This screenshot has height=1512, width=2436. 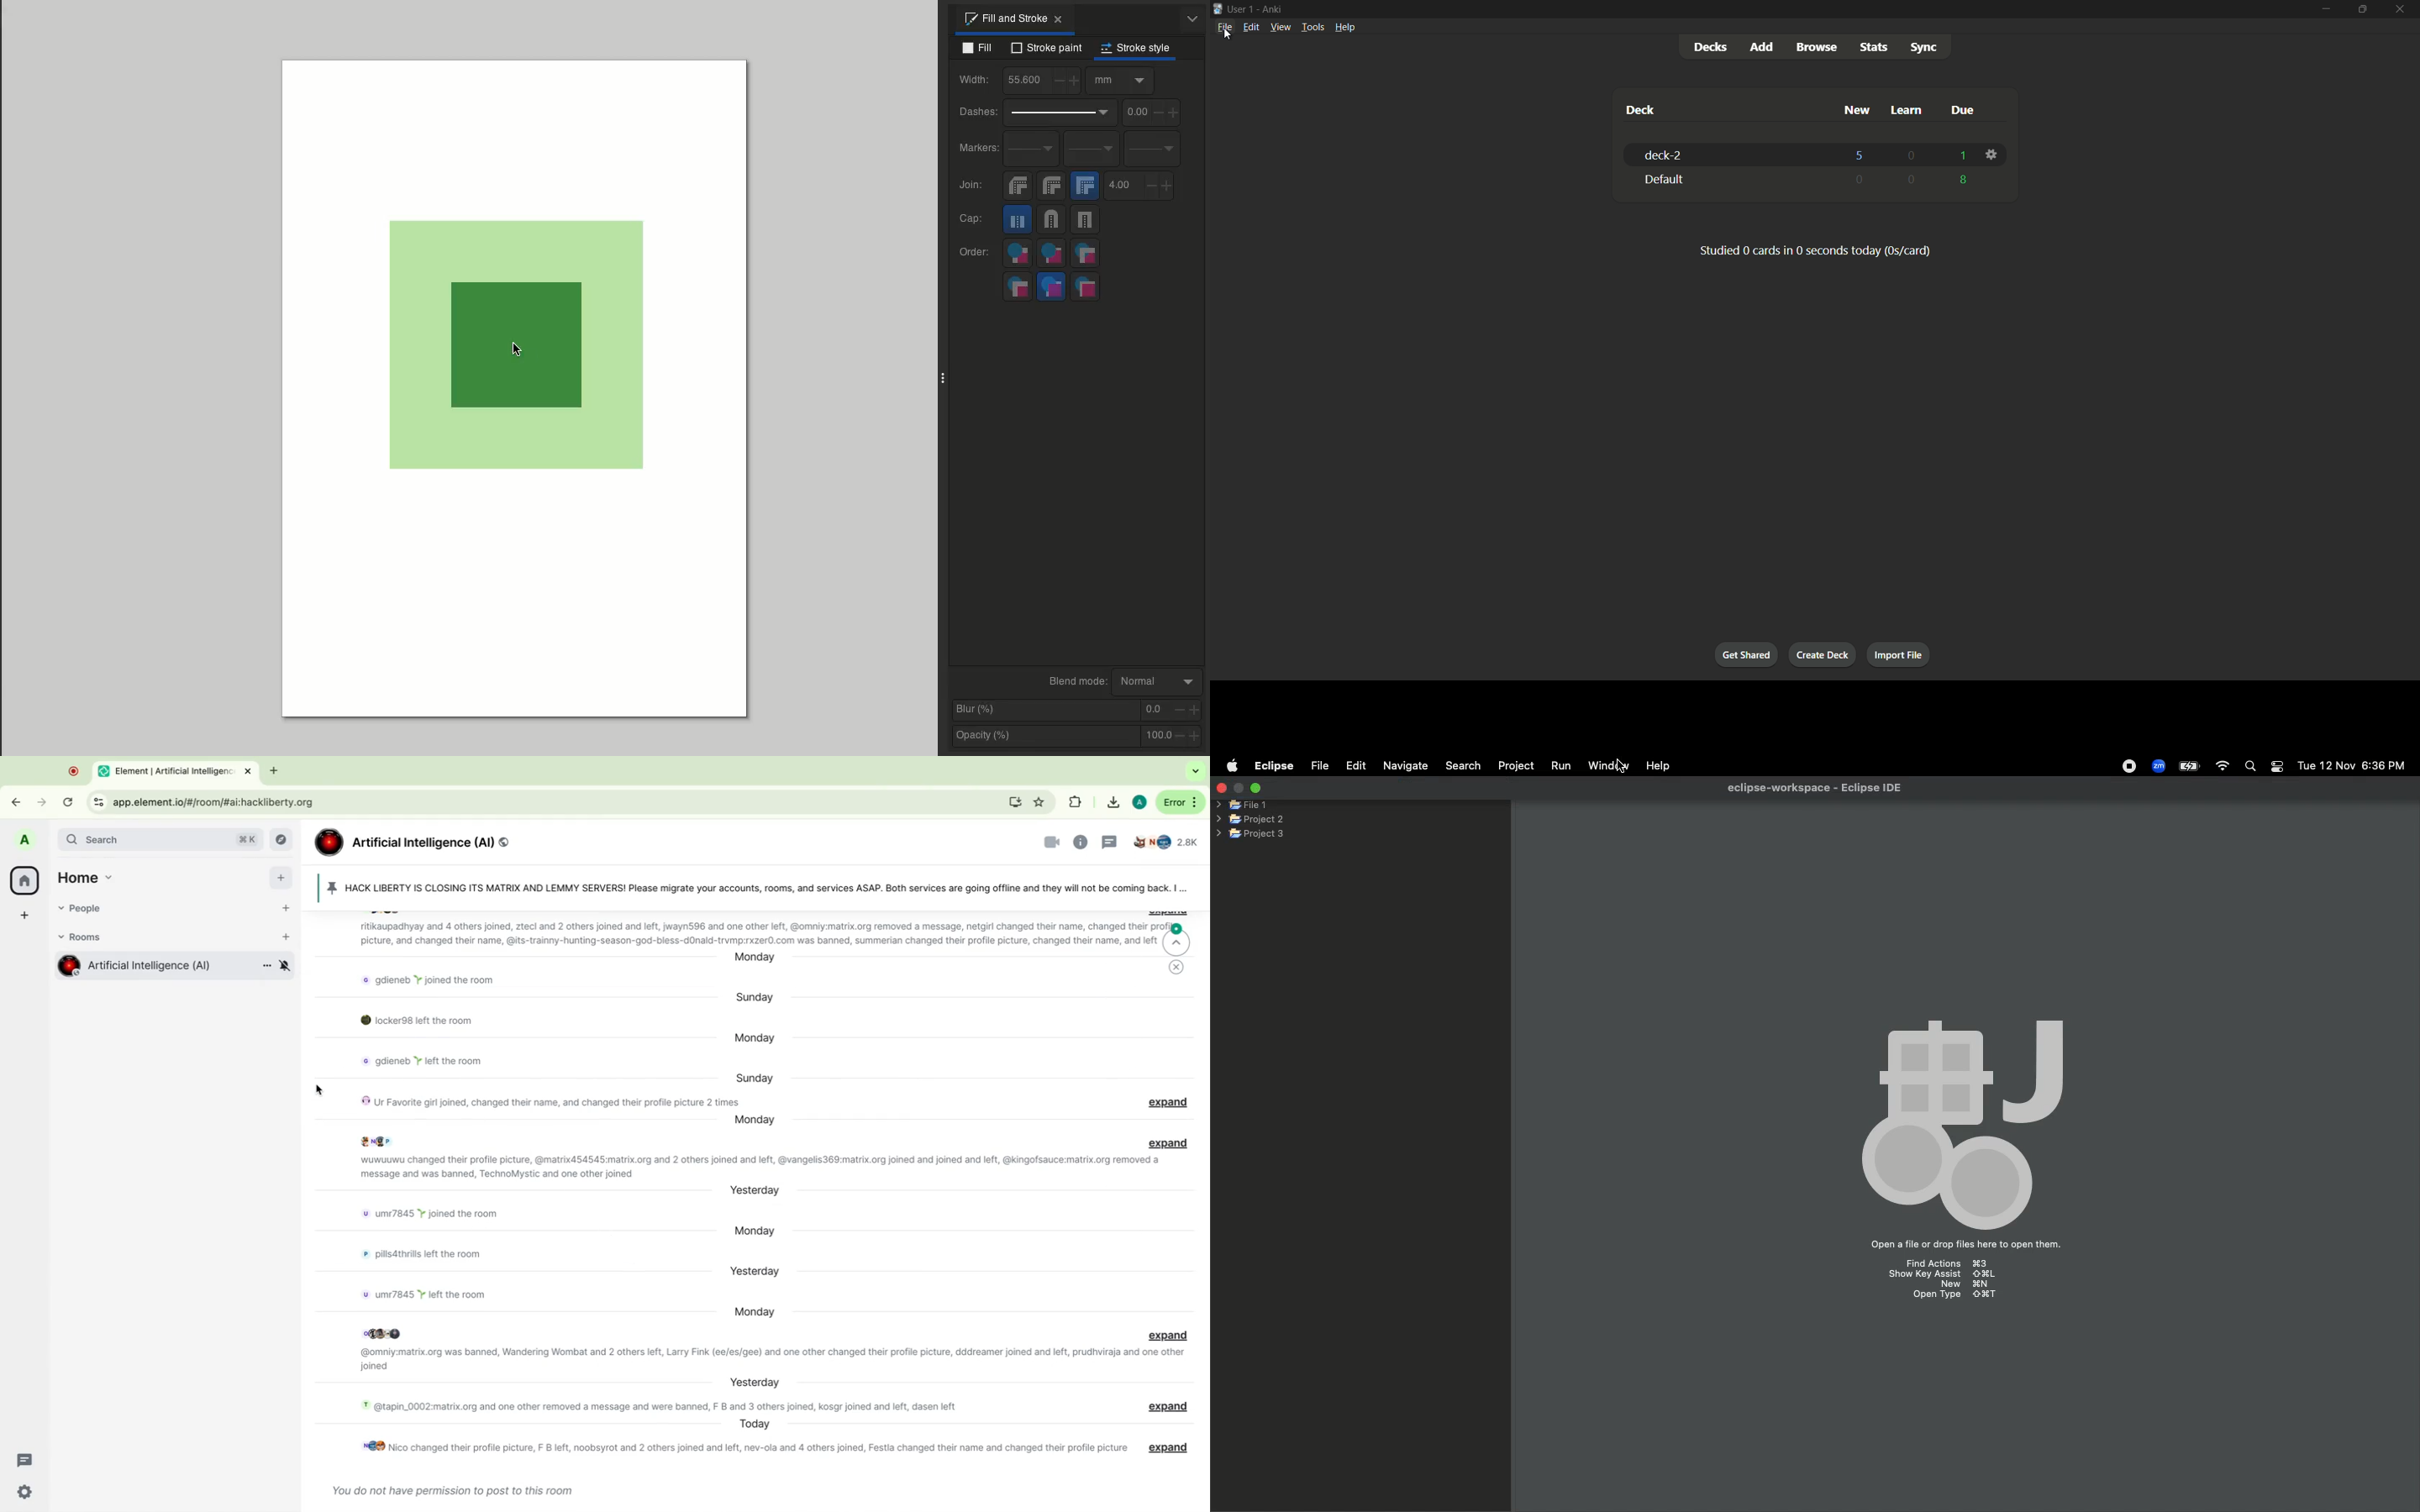 What do you see at coordinates (2160, 766) in the screenshot?
I see `Zoom` at bounding box center [2160, 766].